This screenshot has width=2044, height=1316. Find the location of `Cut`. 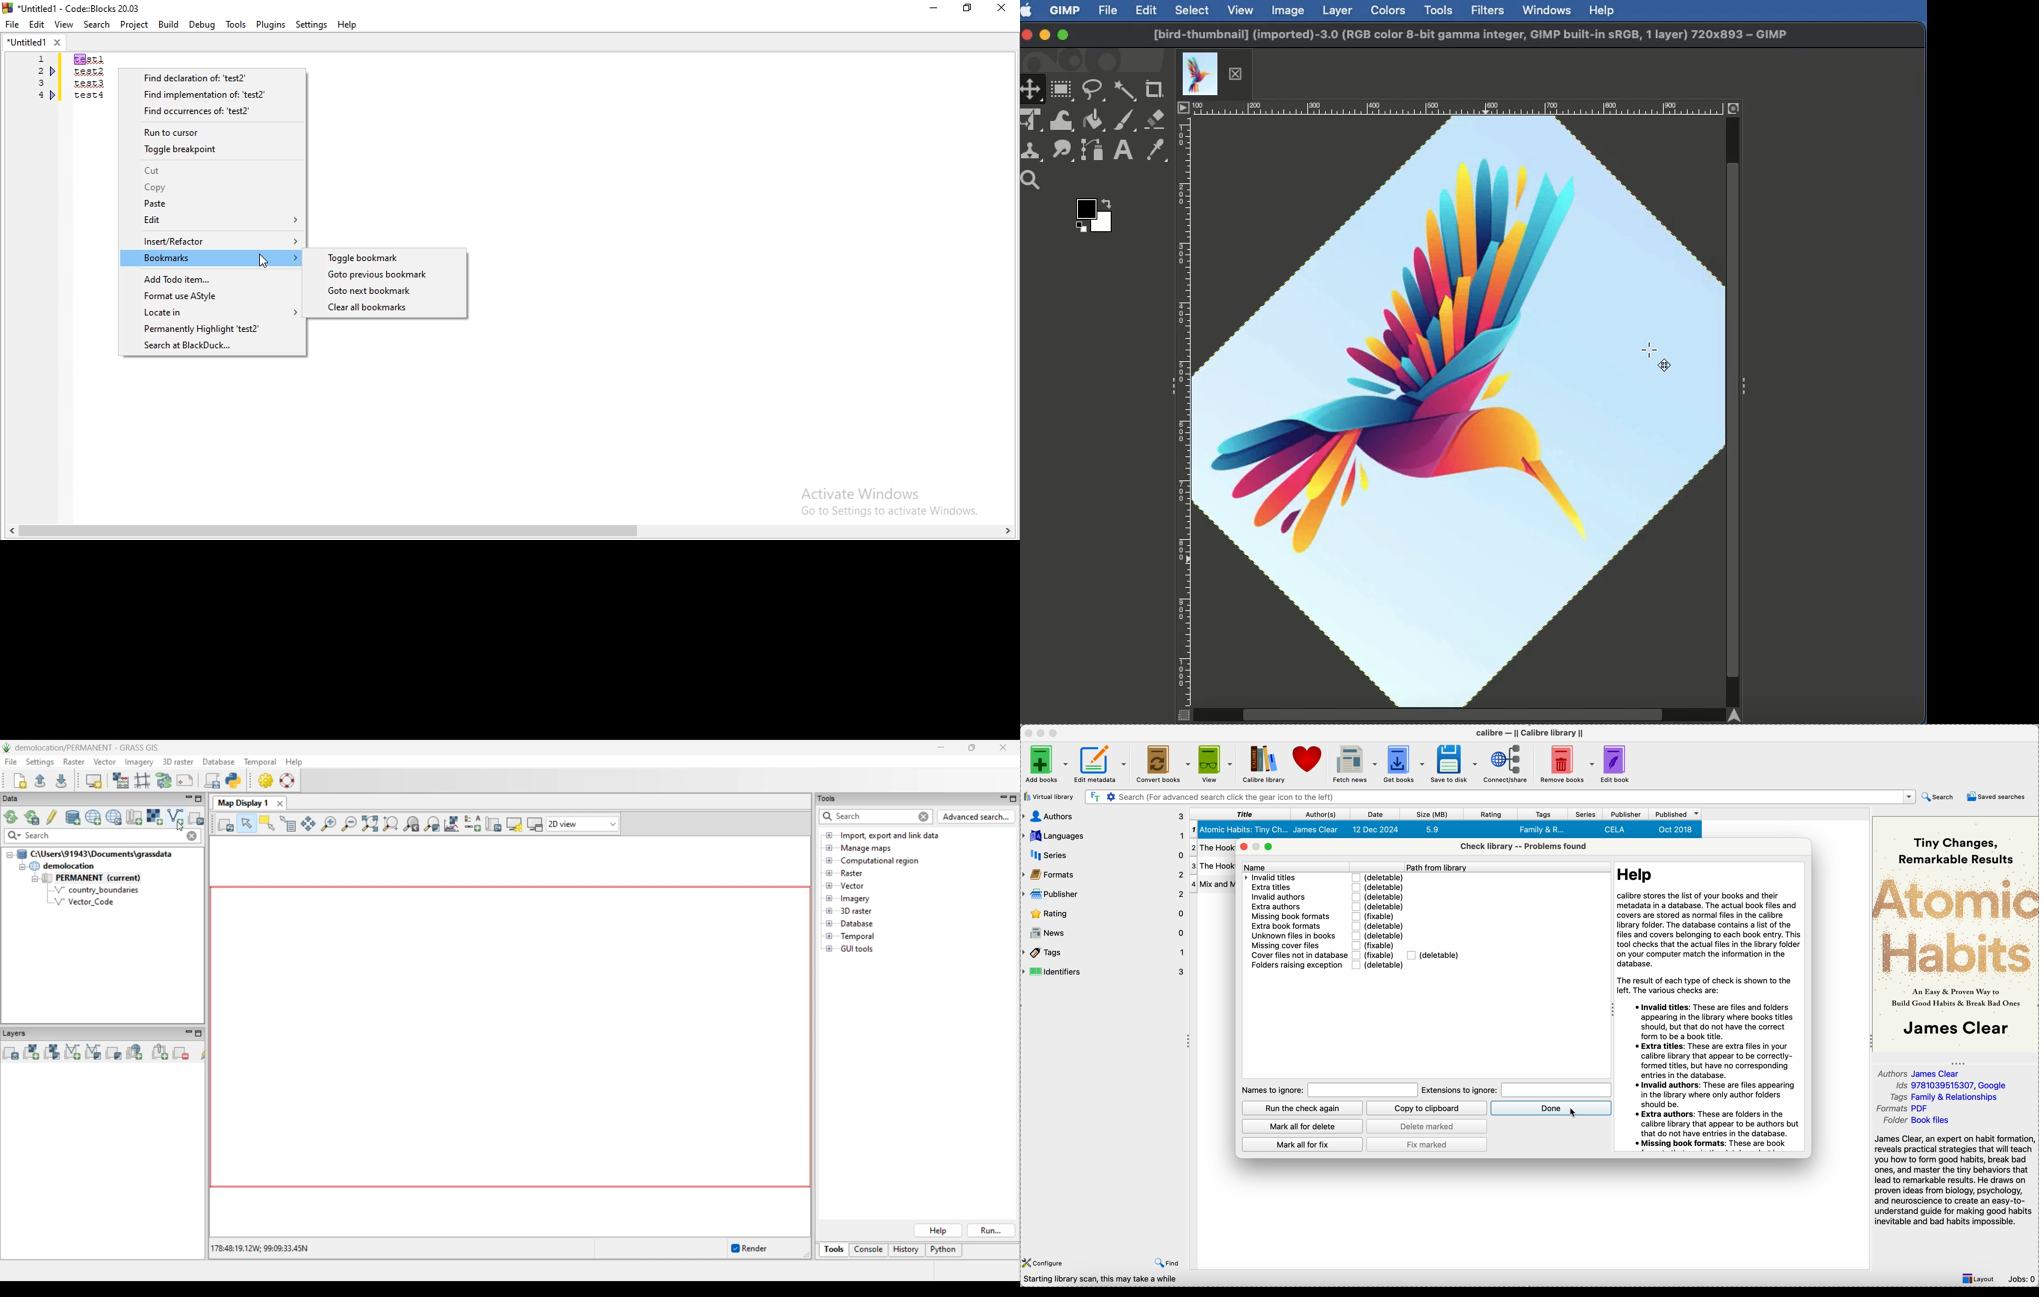

Cut is located at coordinates (214, 171).